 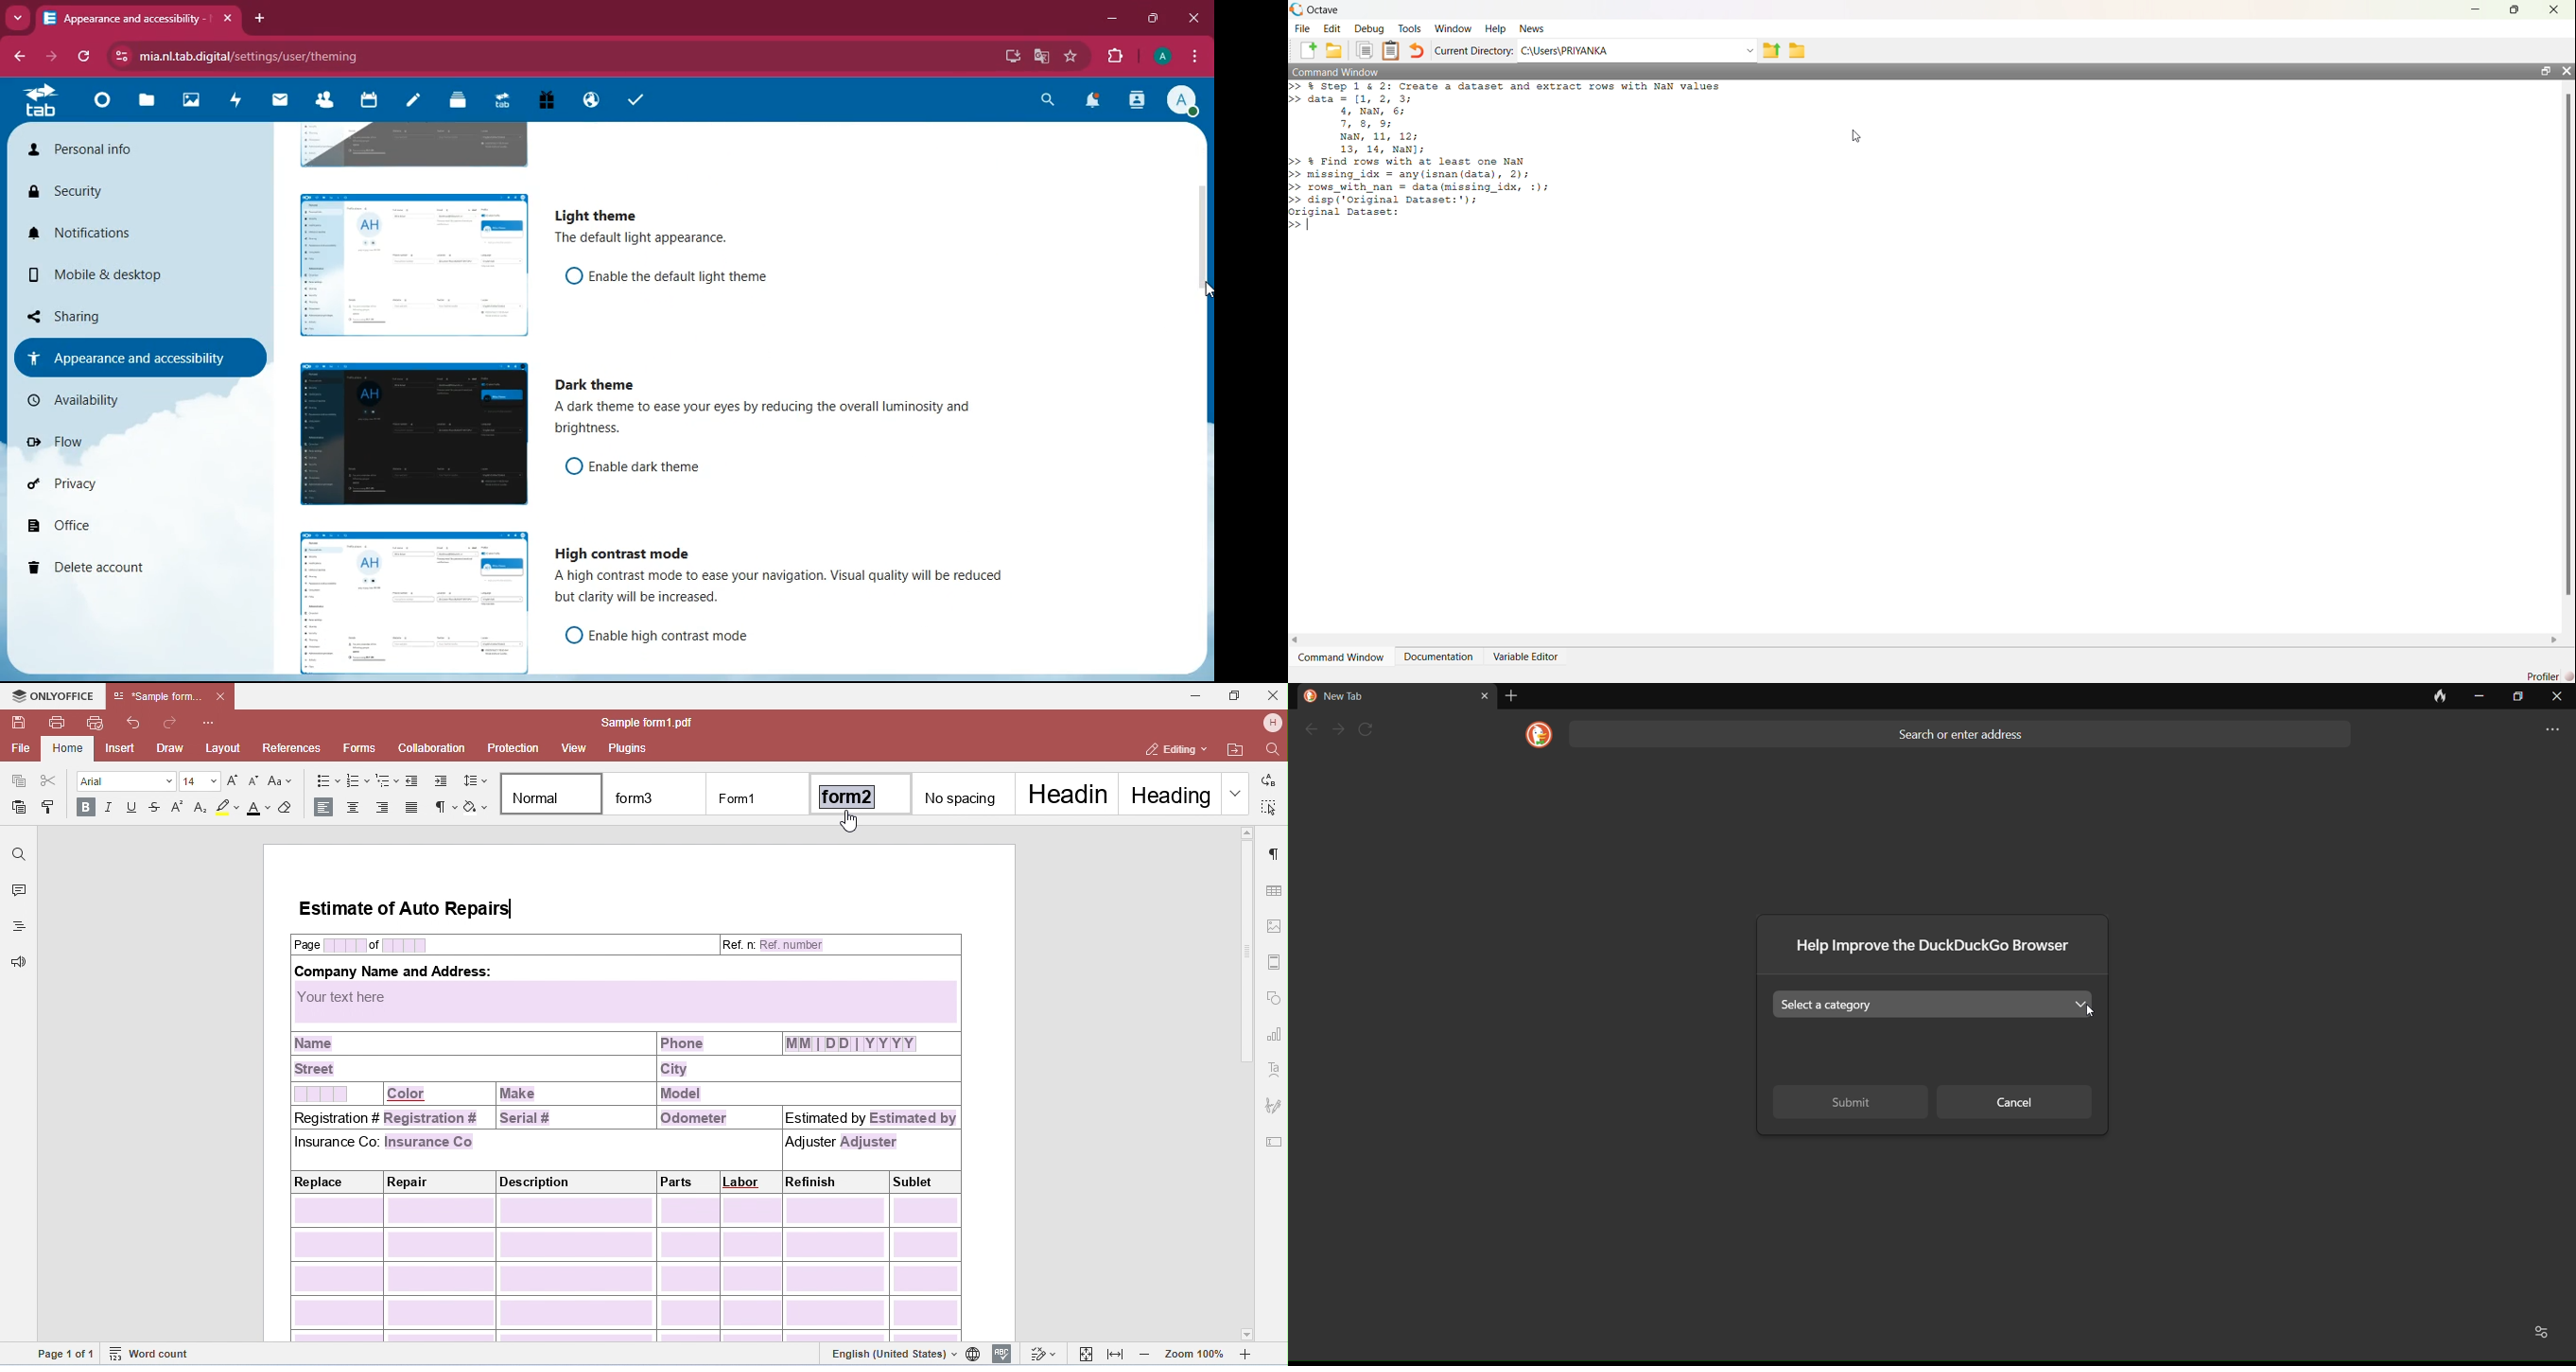 I want to click on light theme, so click(x=593, y=214).